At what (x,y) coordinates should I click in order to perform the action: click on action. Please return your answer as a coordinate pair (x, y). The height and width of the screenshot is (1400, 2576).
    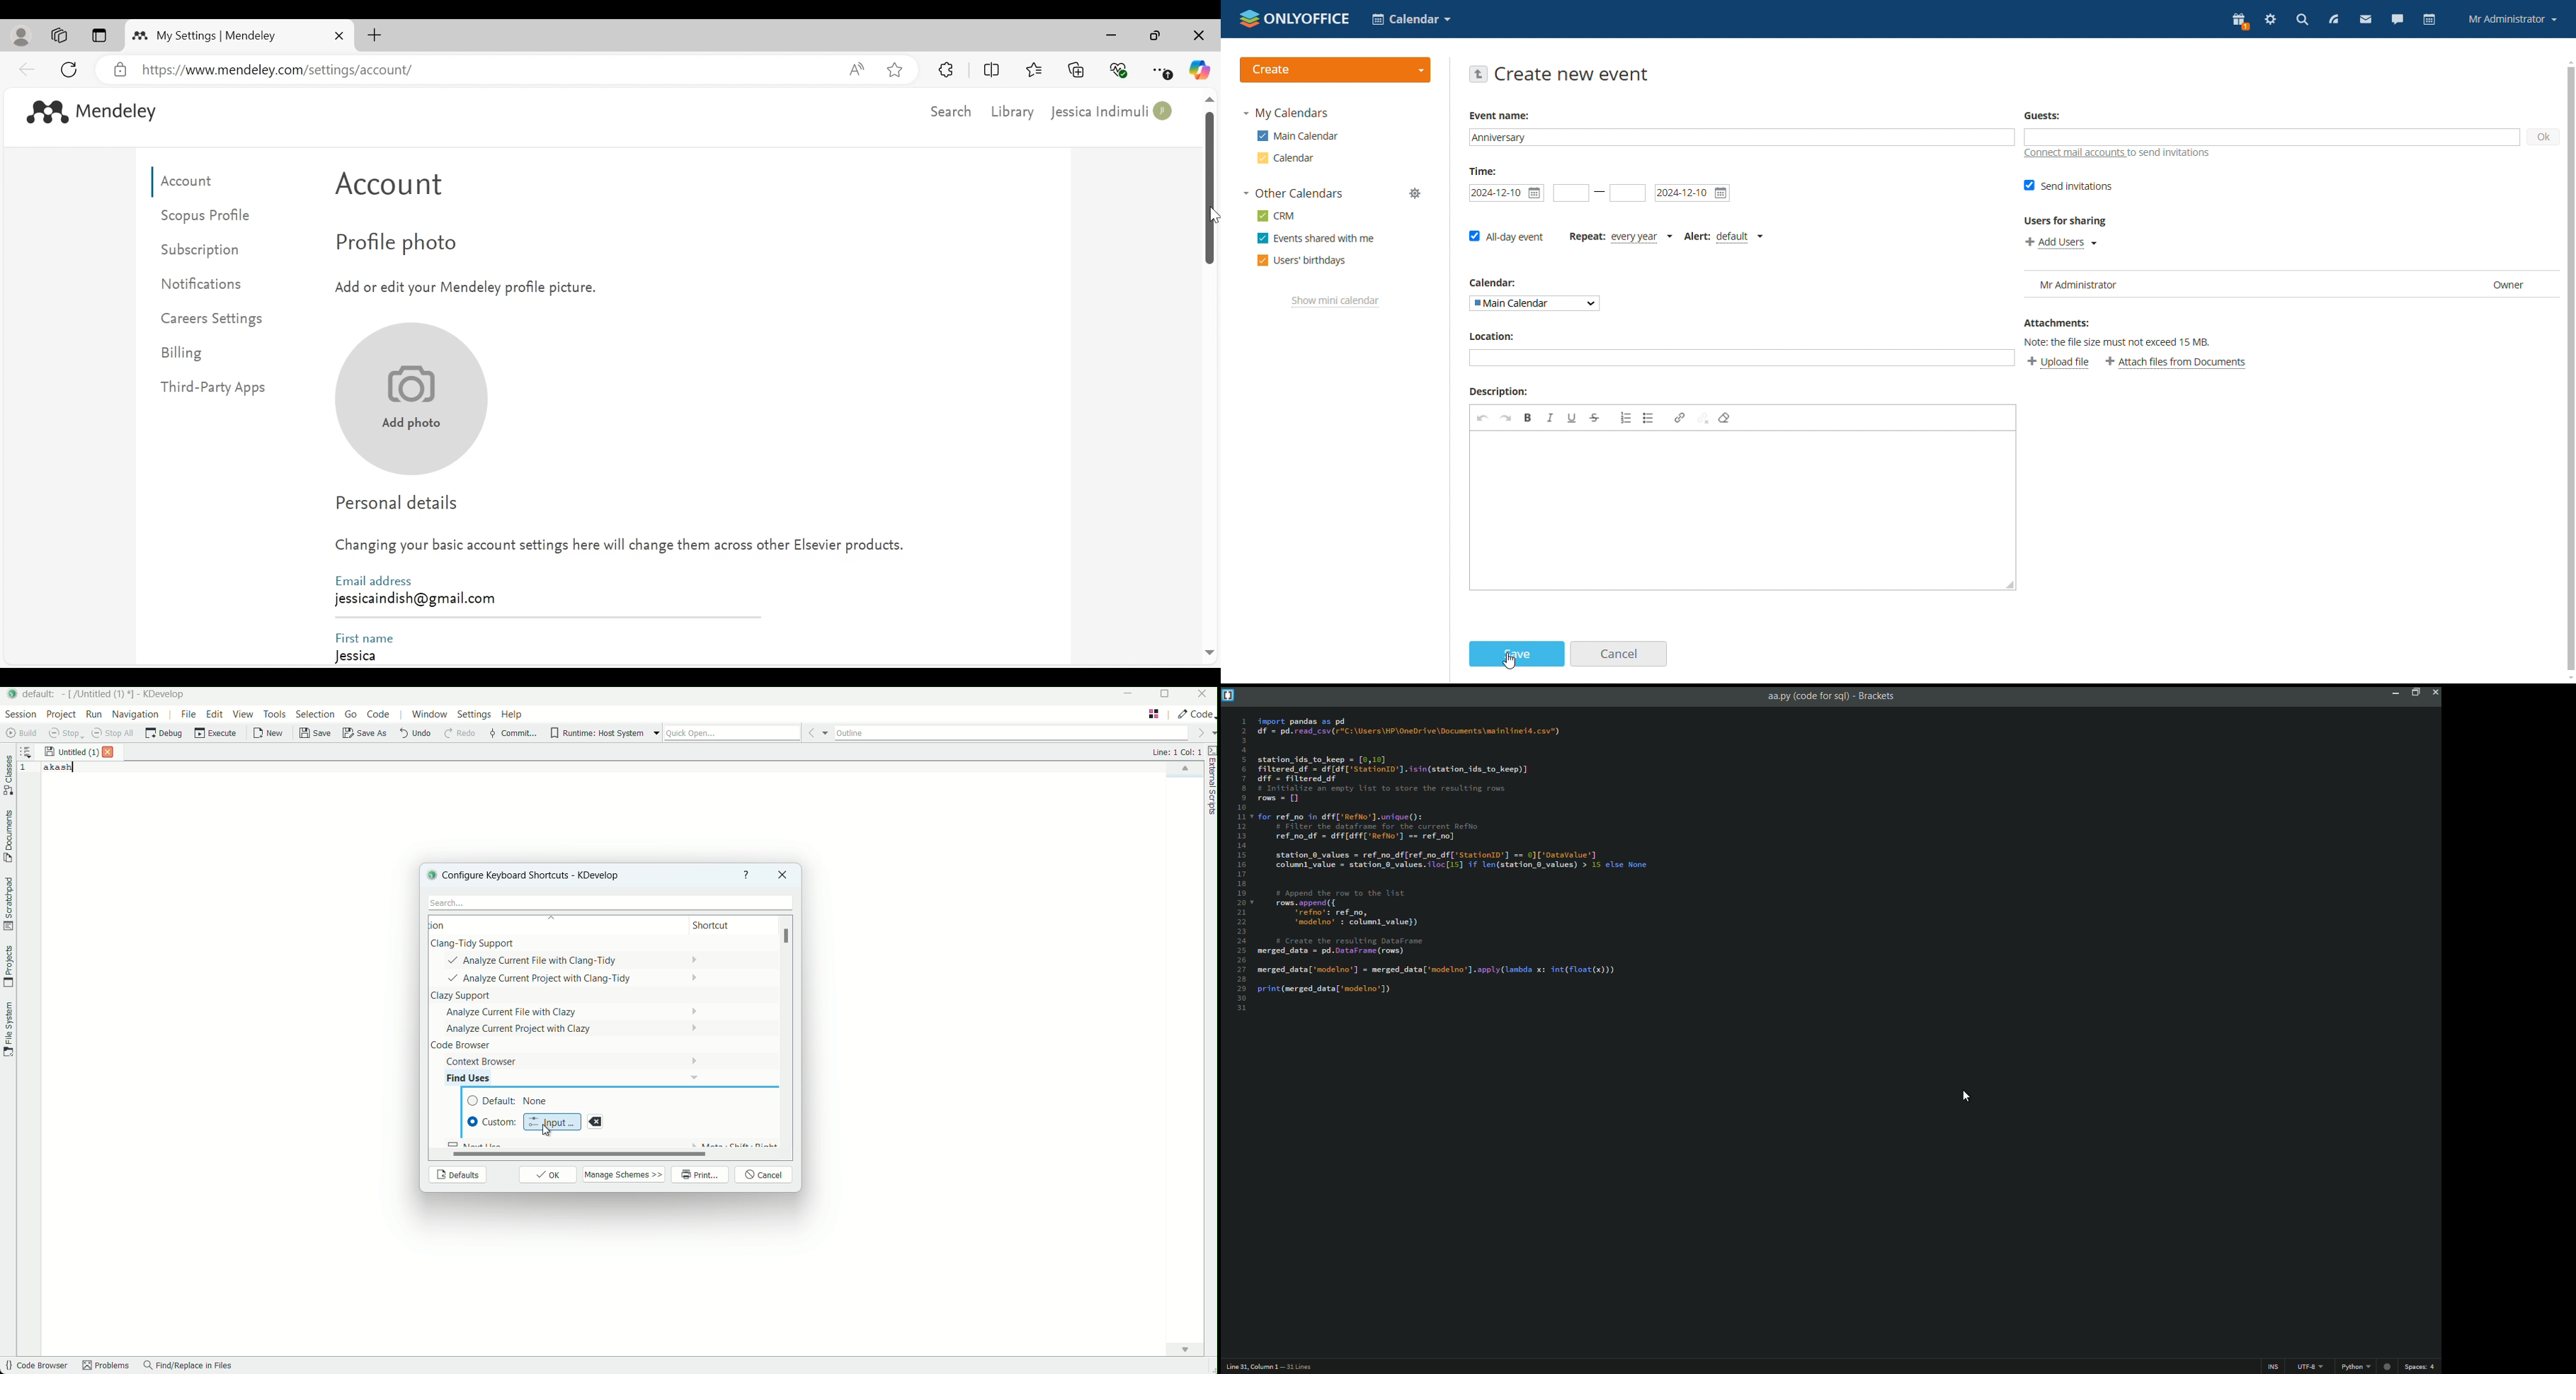
    Looking at the image, I should click on (455, 925).